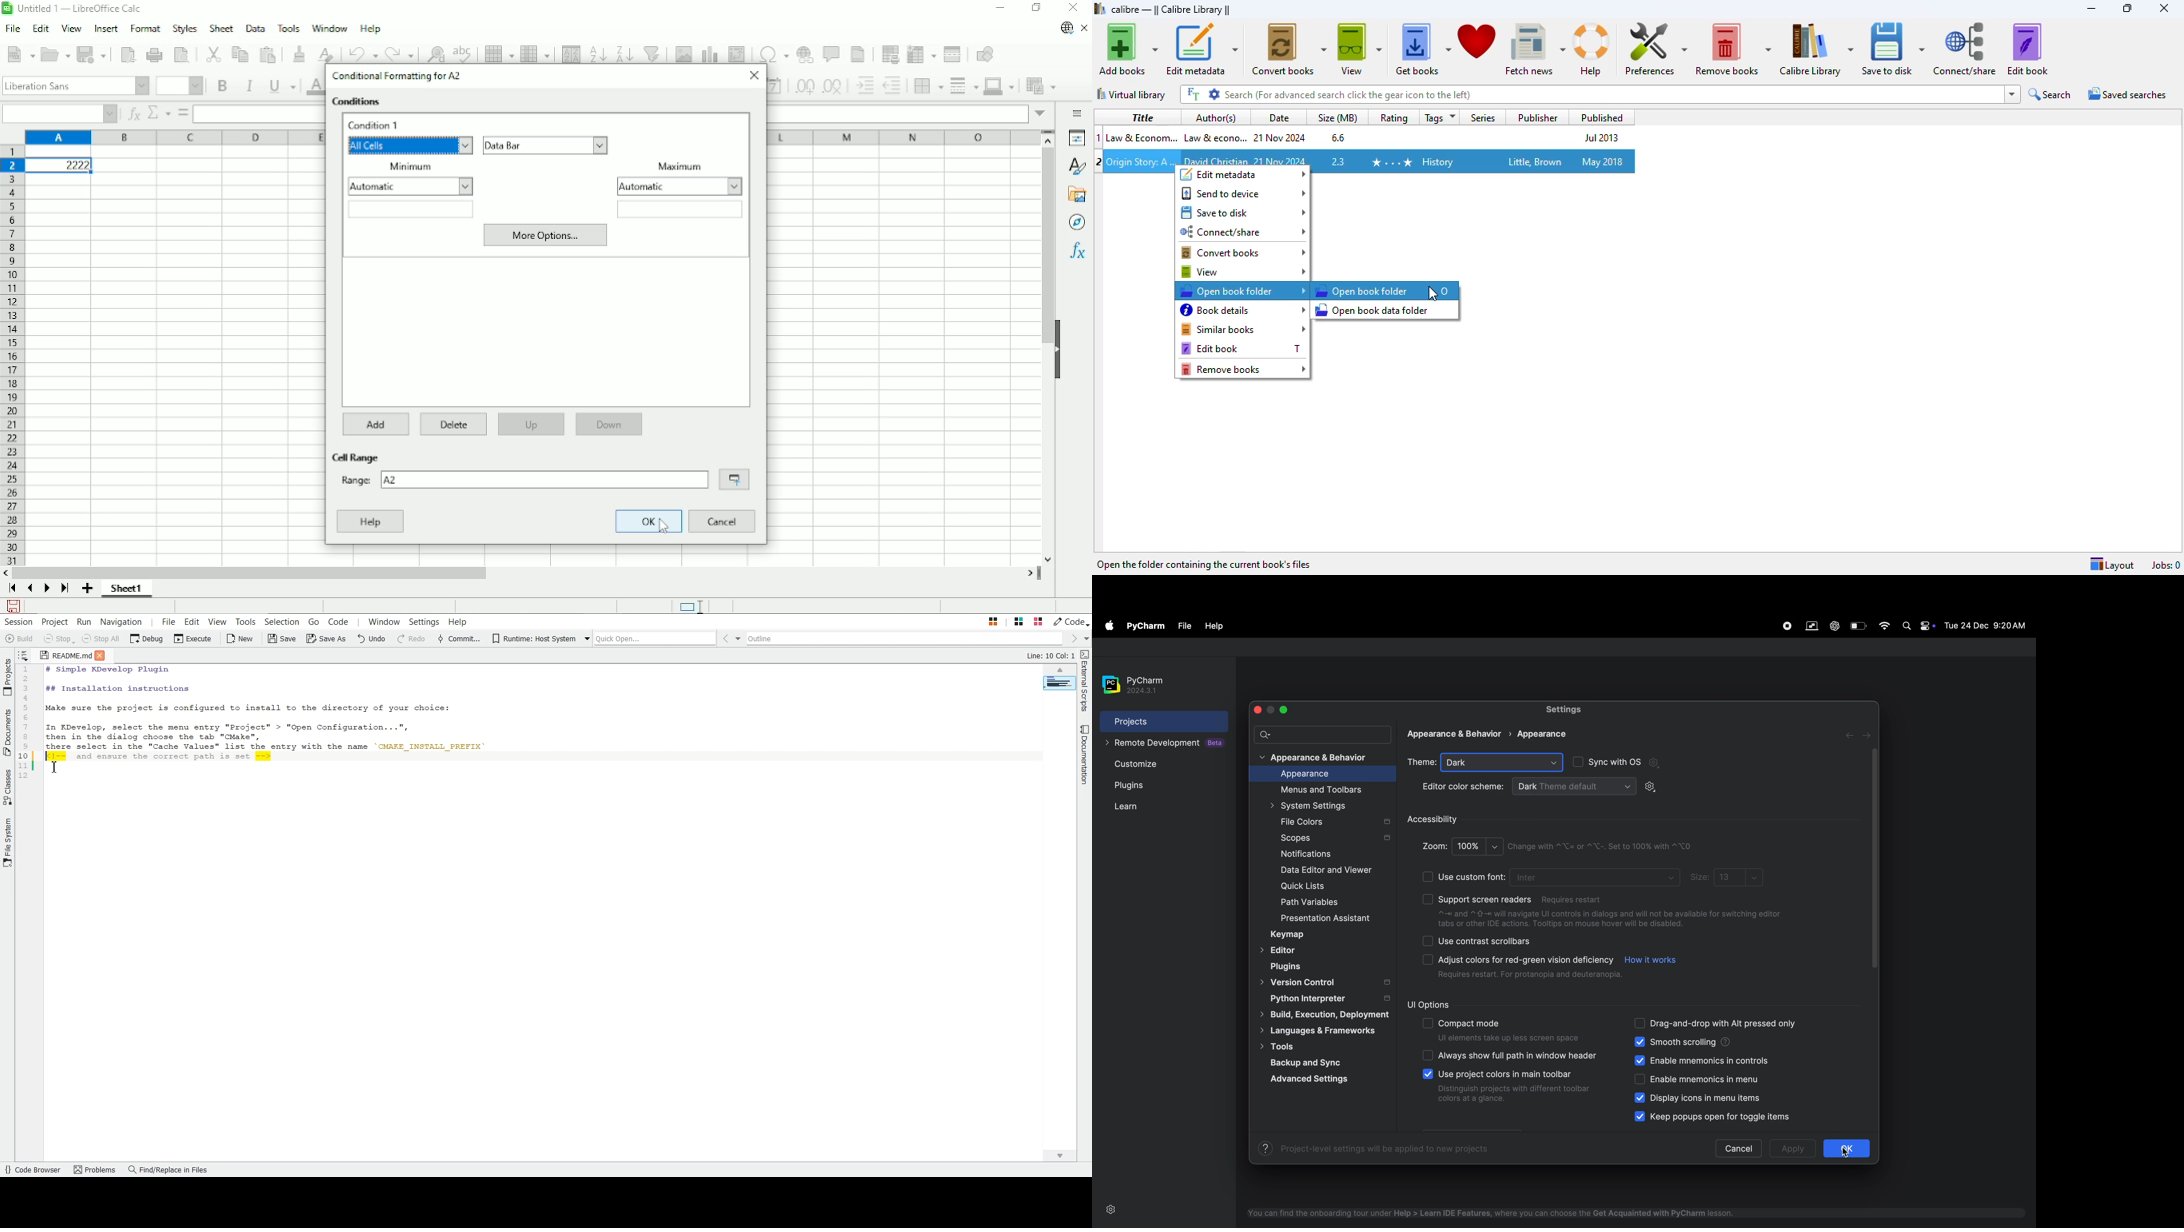 The height and width of the screenshot is (1232, 2184). I want to click on save to disk, so click(1892, 50).